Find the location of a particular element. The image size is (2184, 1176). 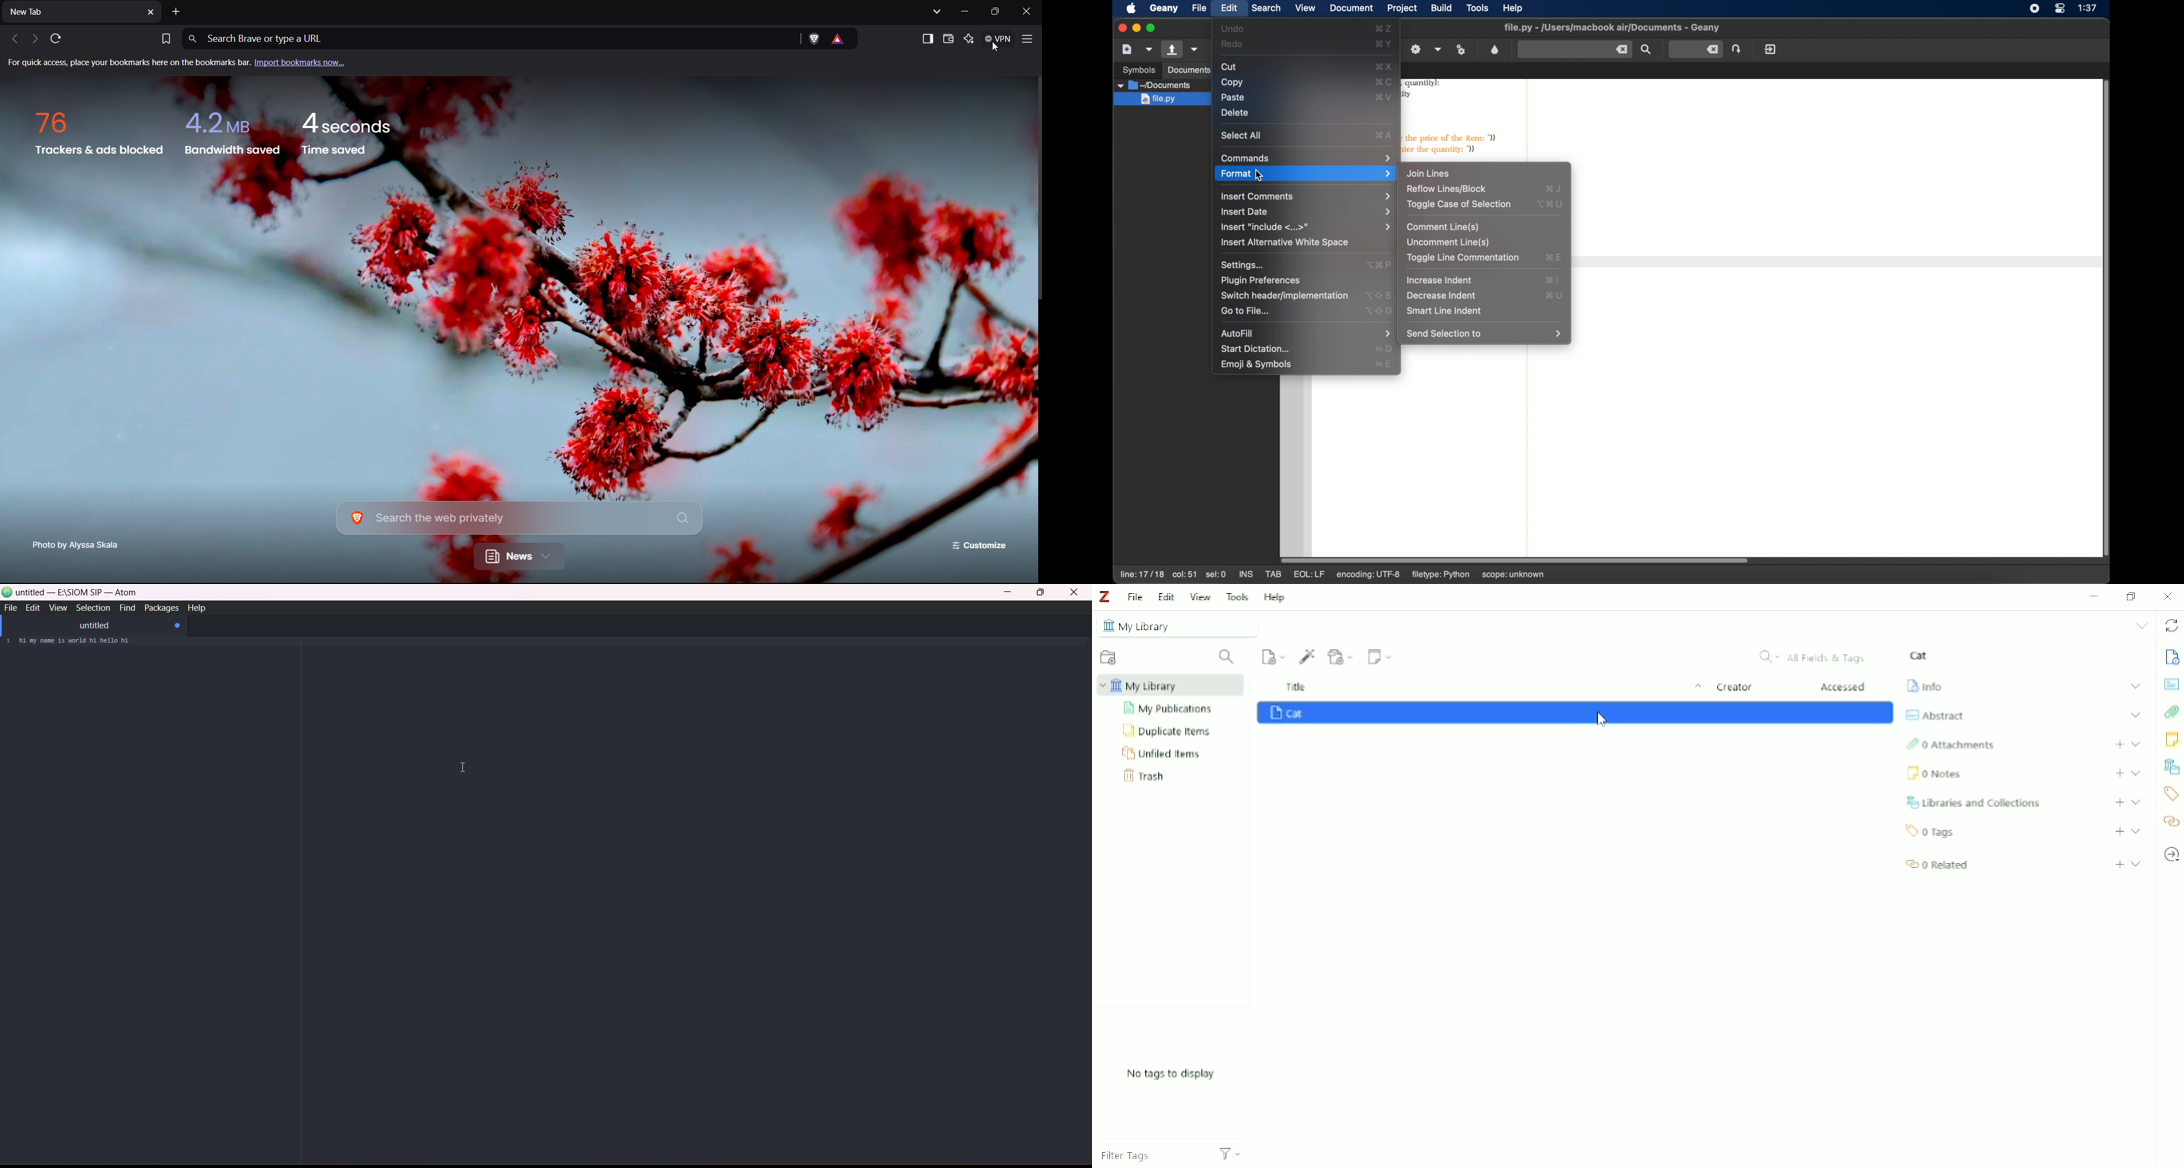

commands is located at coordinates (1306, 158).